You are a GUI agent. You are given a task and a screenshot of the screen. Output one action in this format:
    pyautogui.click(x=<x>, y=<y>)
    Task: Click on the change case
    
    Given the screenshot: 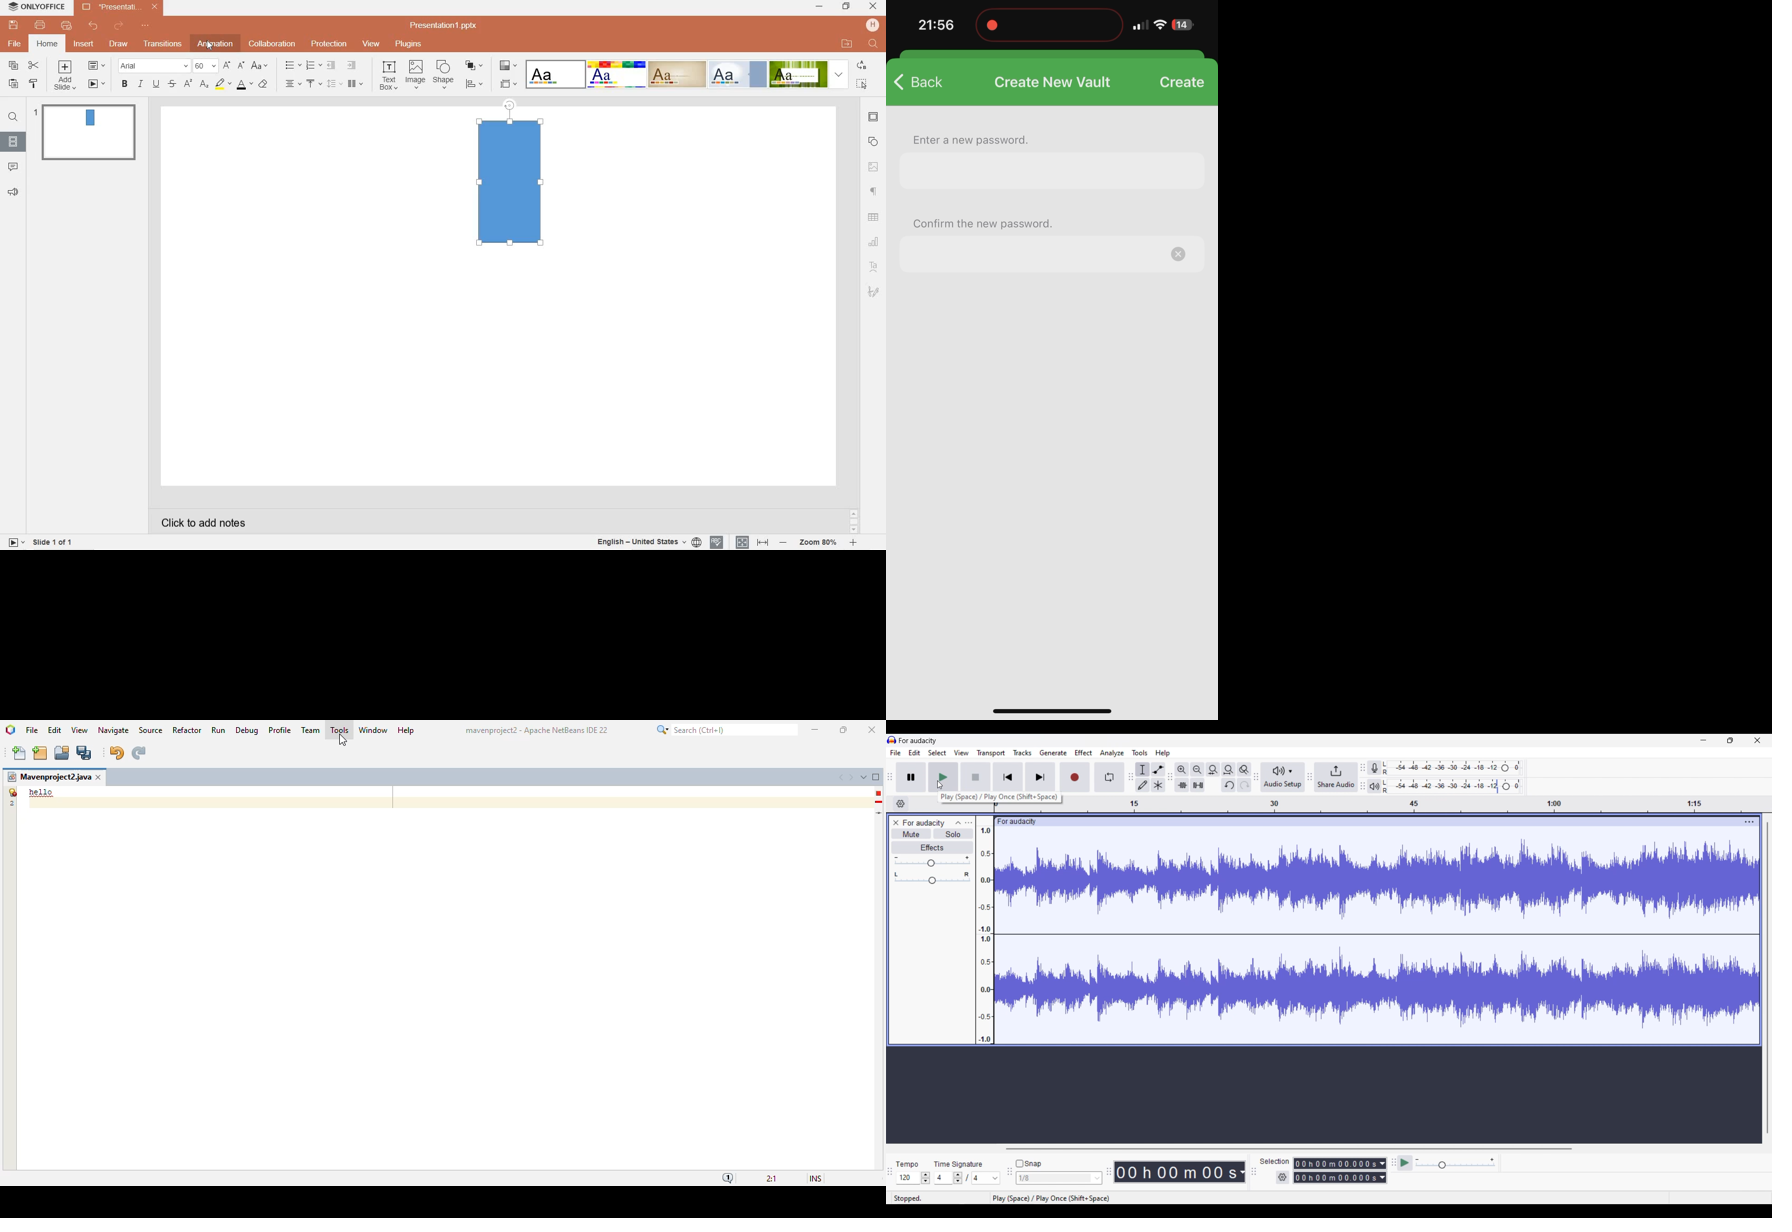 What is the action you would take?
    pyautogui.click(x=260, y=66)
    